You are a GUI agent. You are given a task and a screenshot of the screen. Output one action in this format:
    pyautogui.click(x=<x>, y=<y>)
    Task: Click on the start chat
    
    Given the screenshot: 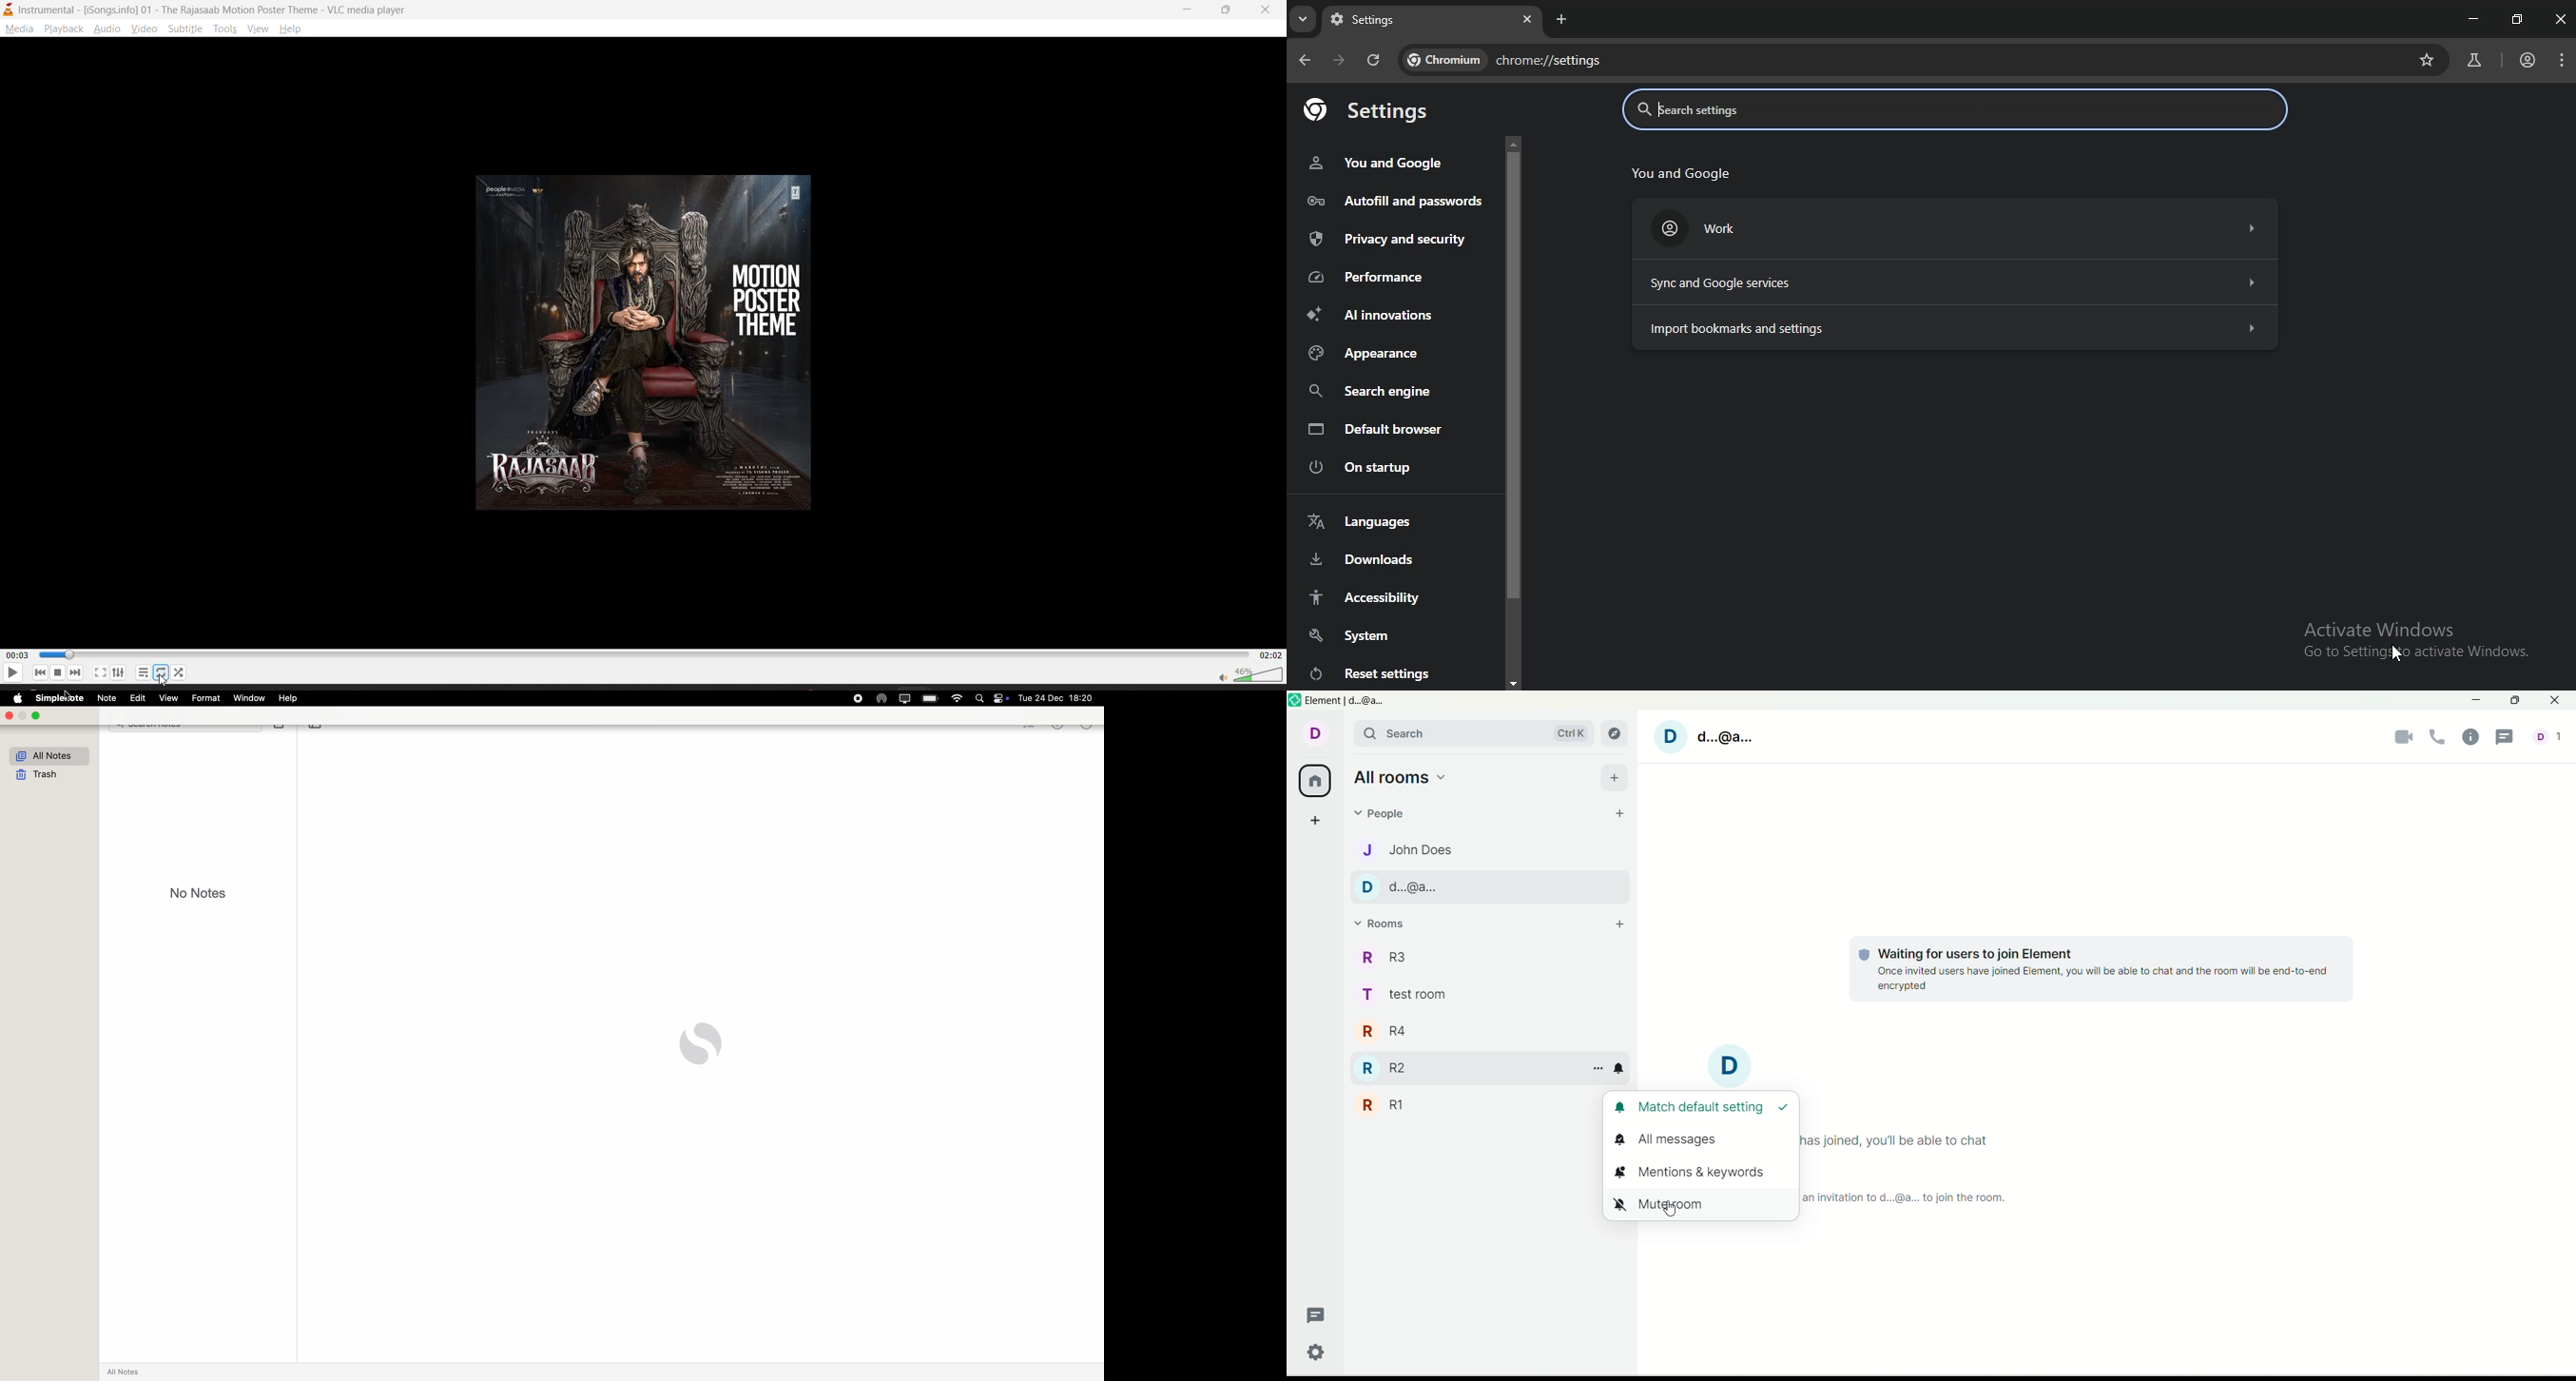 What is the action you would take?
    pyautogui.click(x=1616, y=817)
    